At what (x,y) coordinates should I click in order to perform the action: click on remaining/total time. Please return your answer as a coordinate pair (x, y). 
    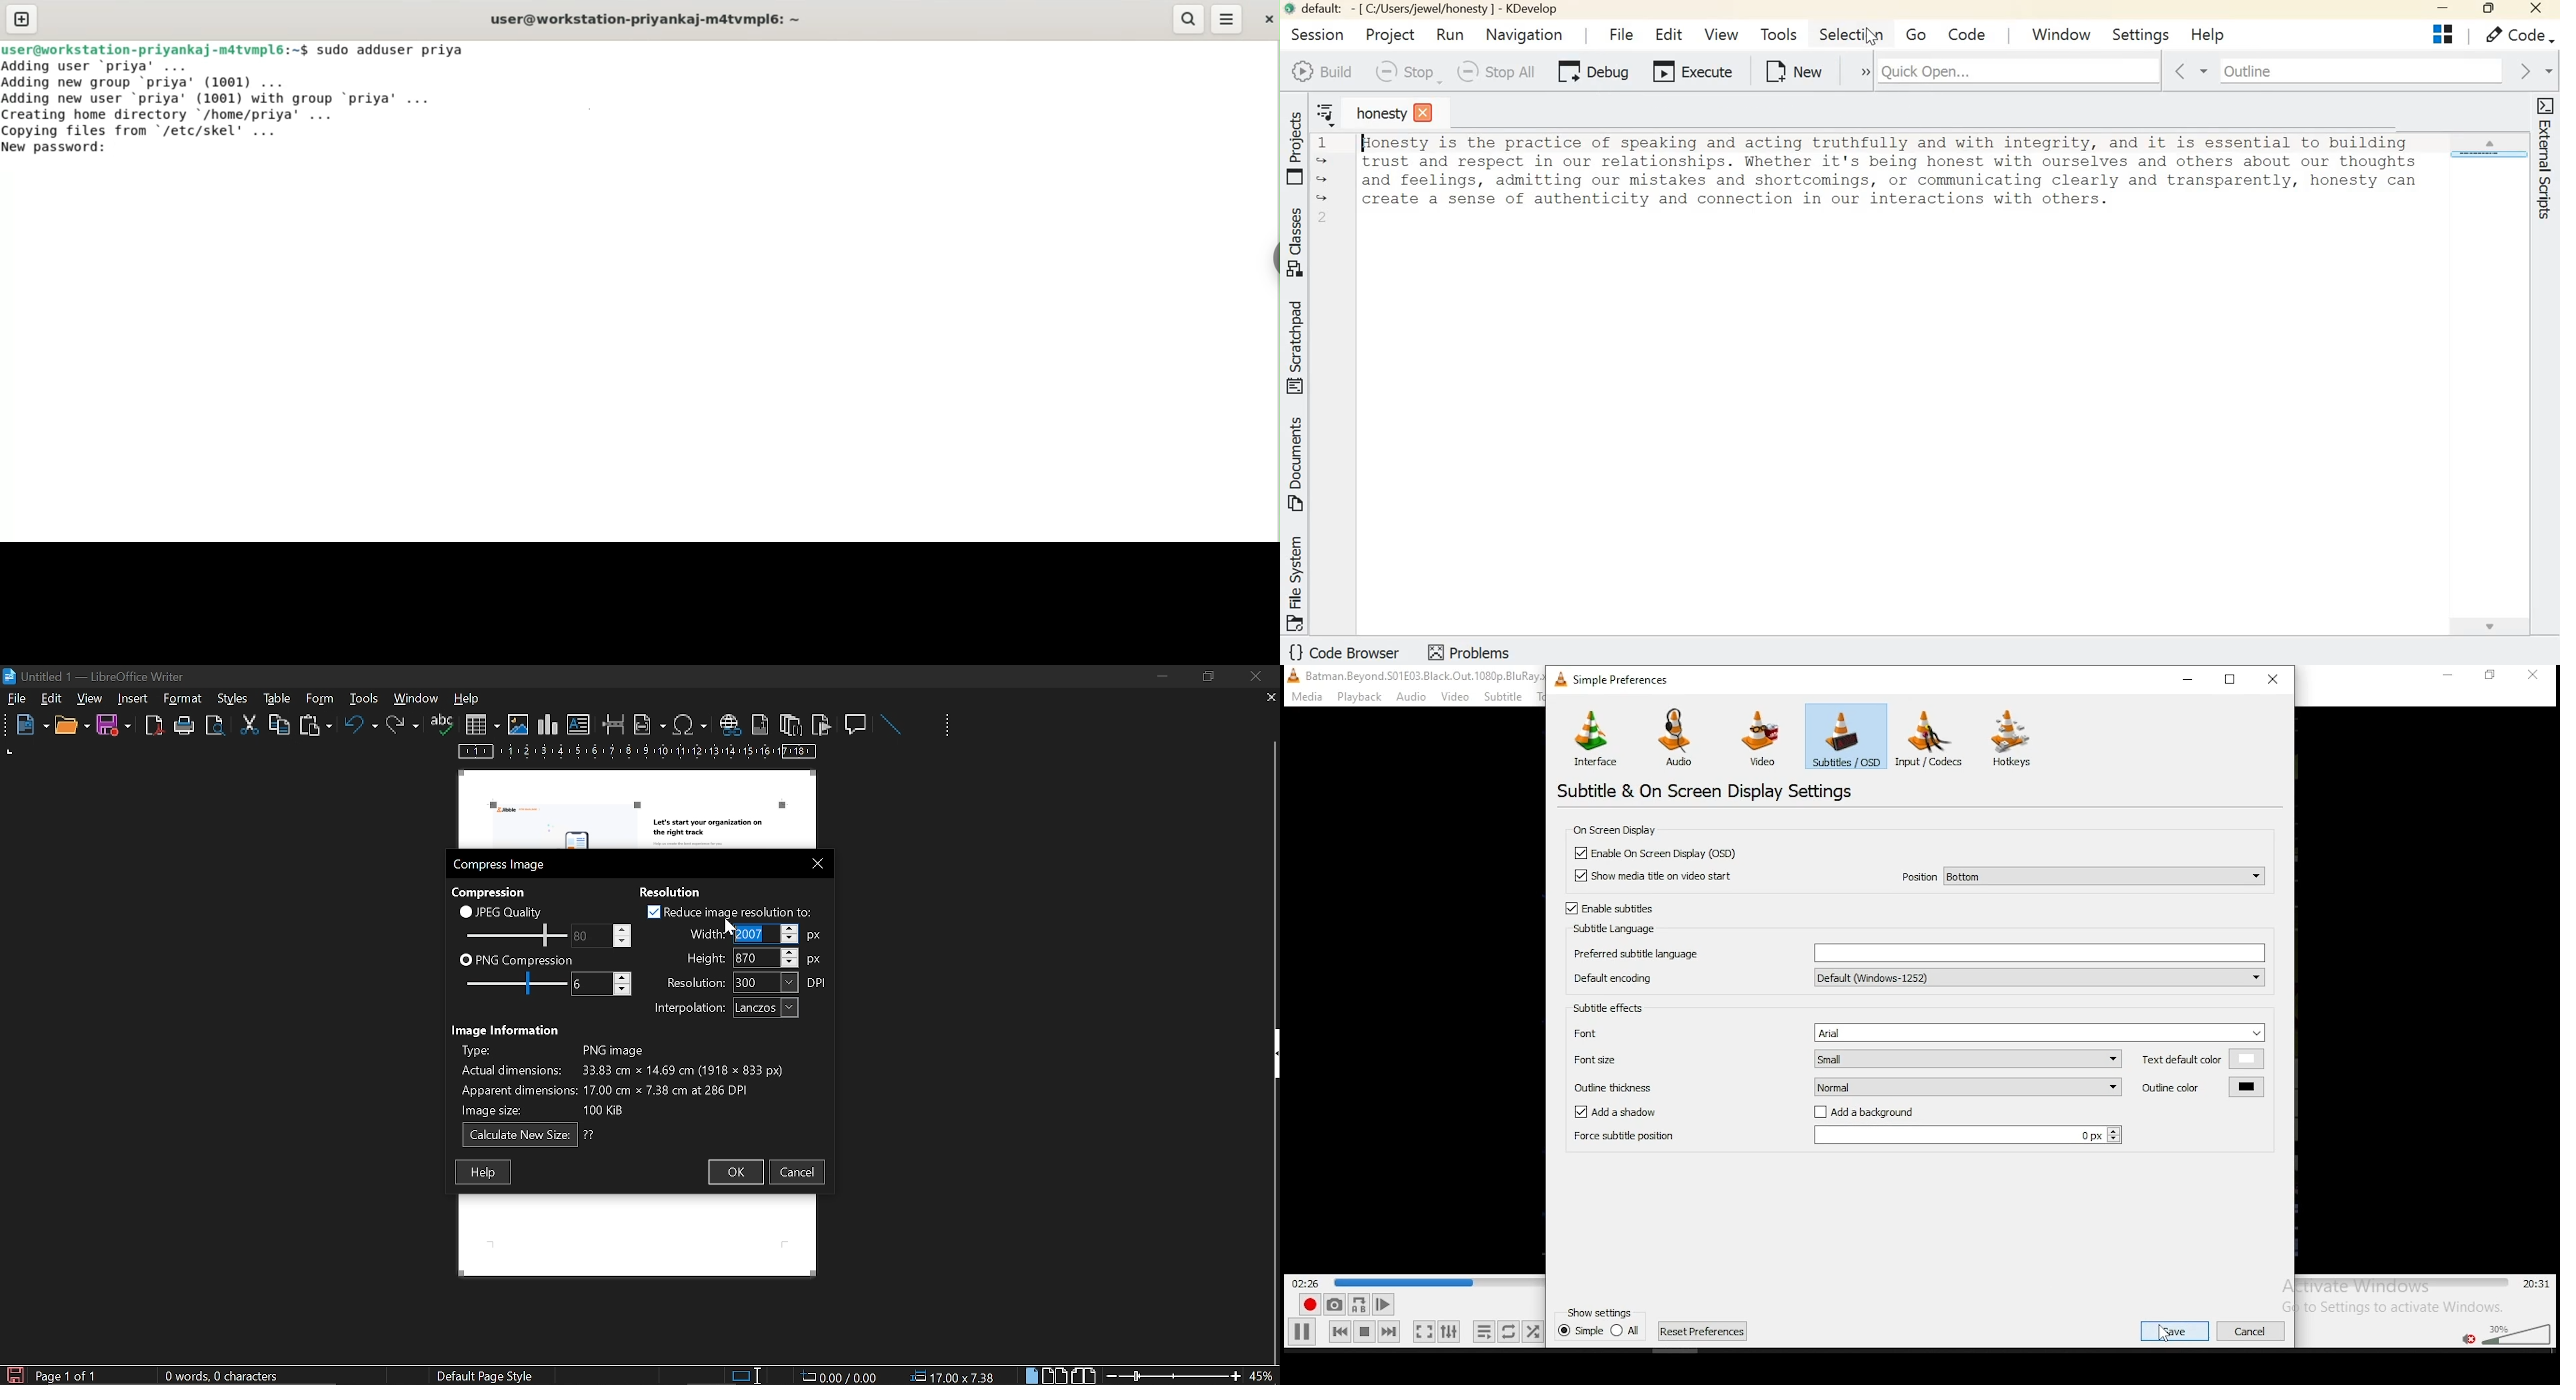
    Looking at the image, I should click on (2537, 1284).